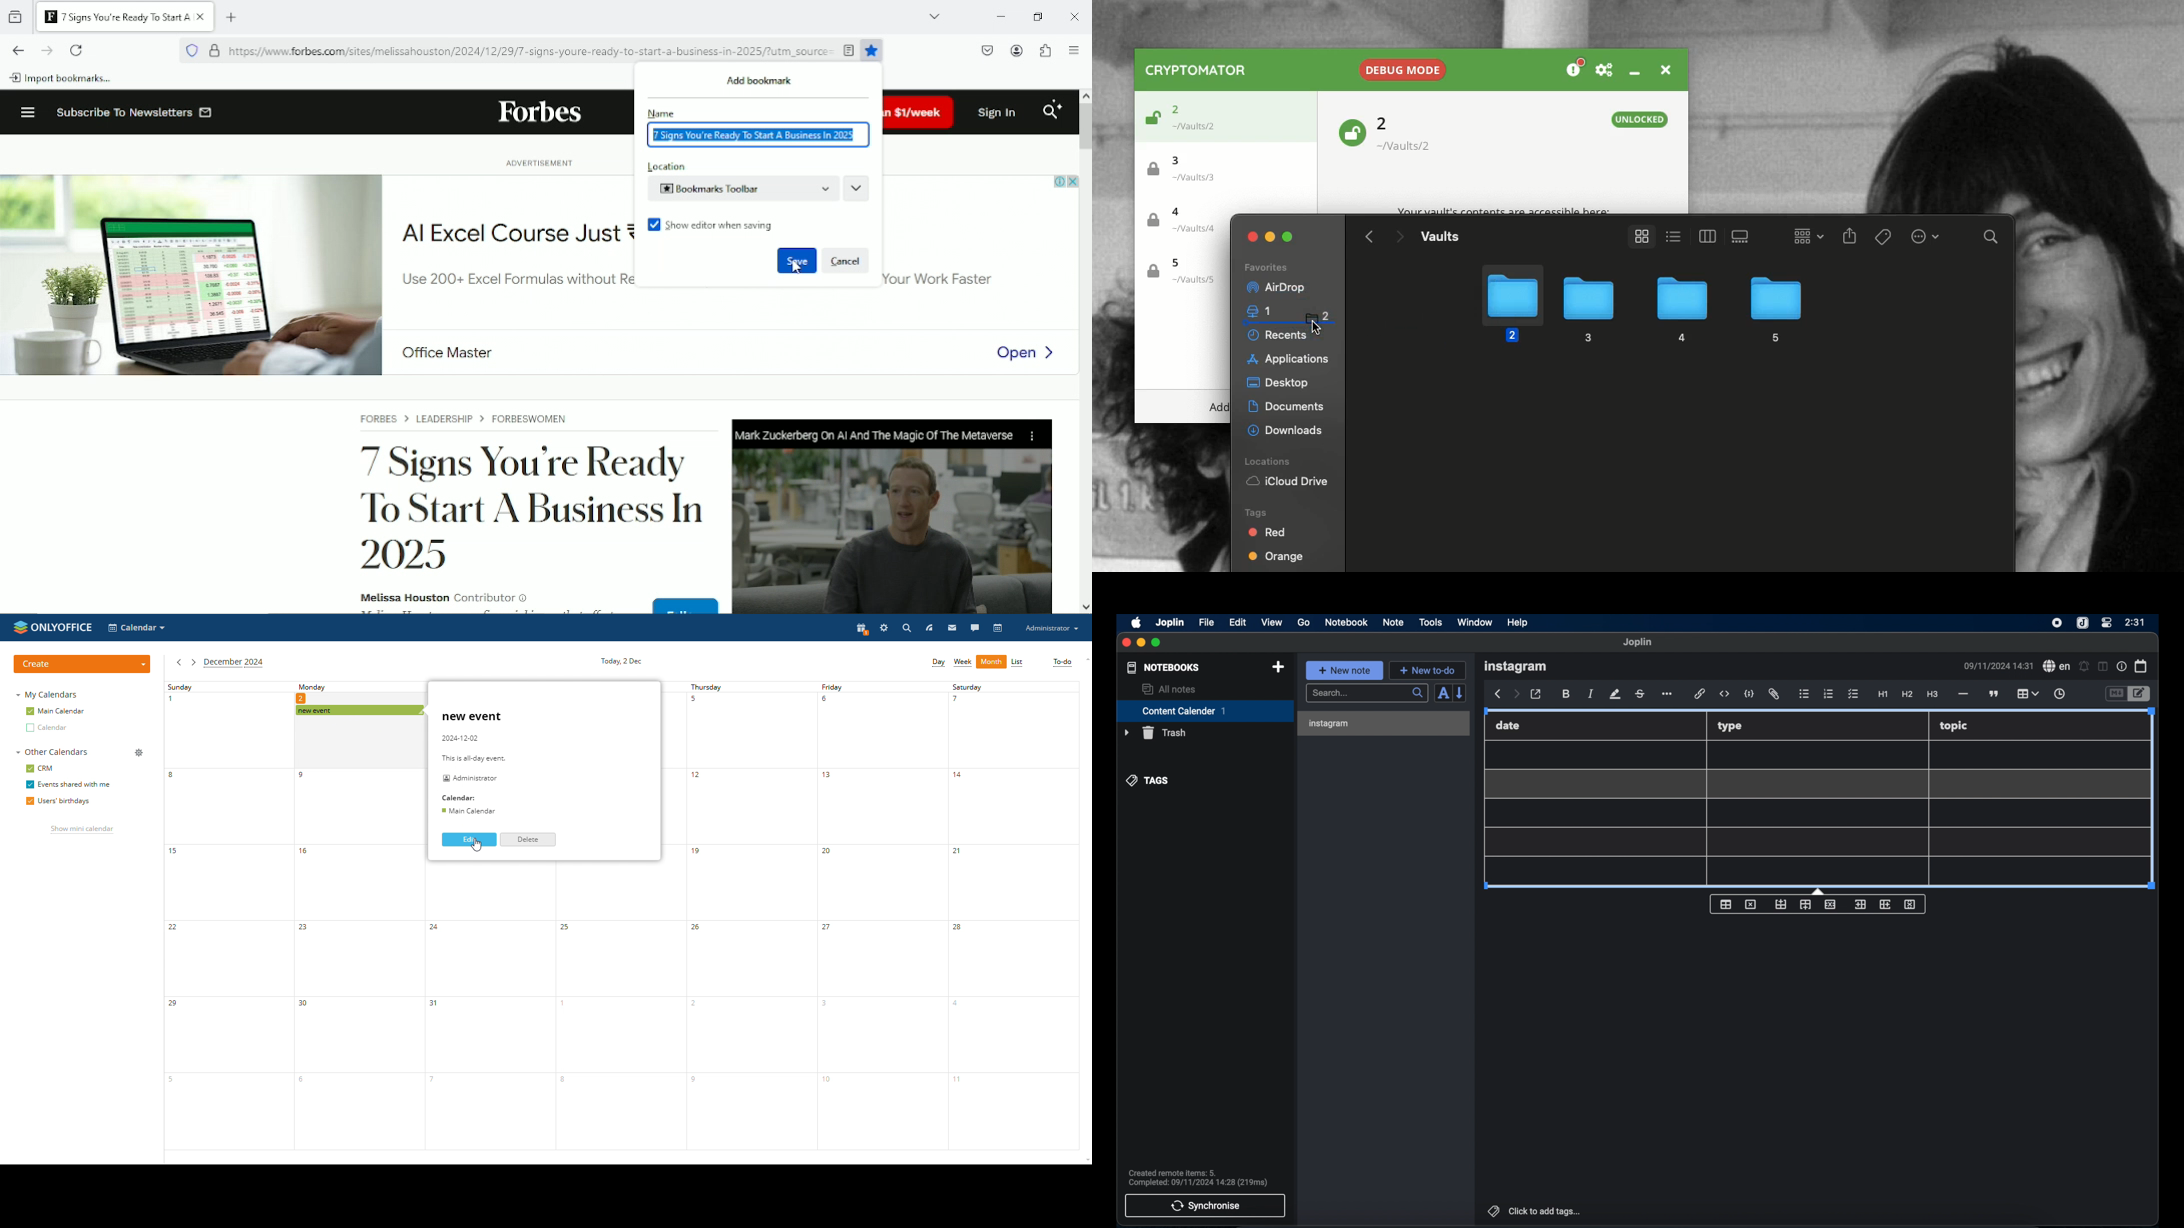 This screenshot has height=1232, width=2184. I want to click on joplin, so click(1170, 623).